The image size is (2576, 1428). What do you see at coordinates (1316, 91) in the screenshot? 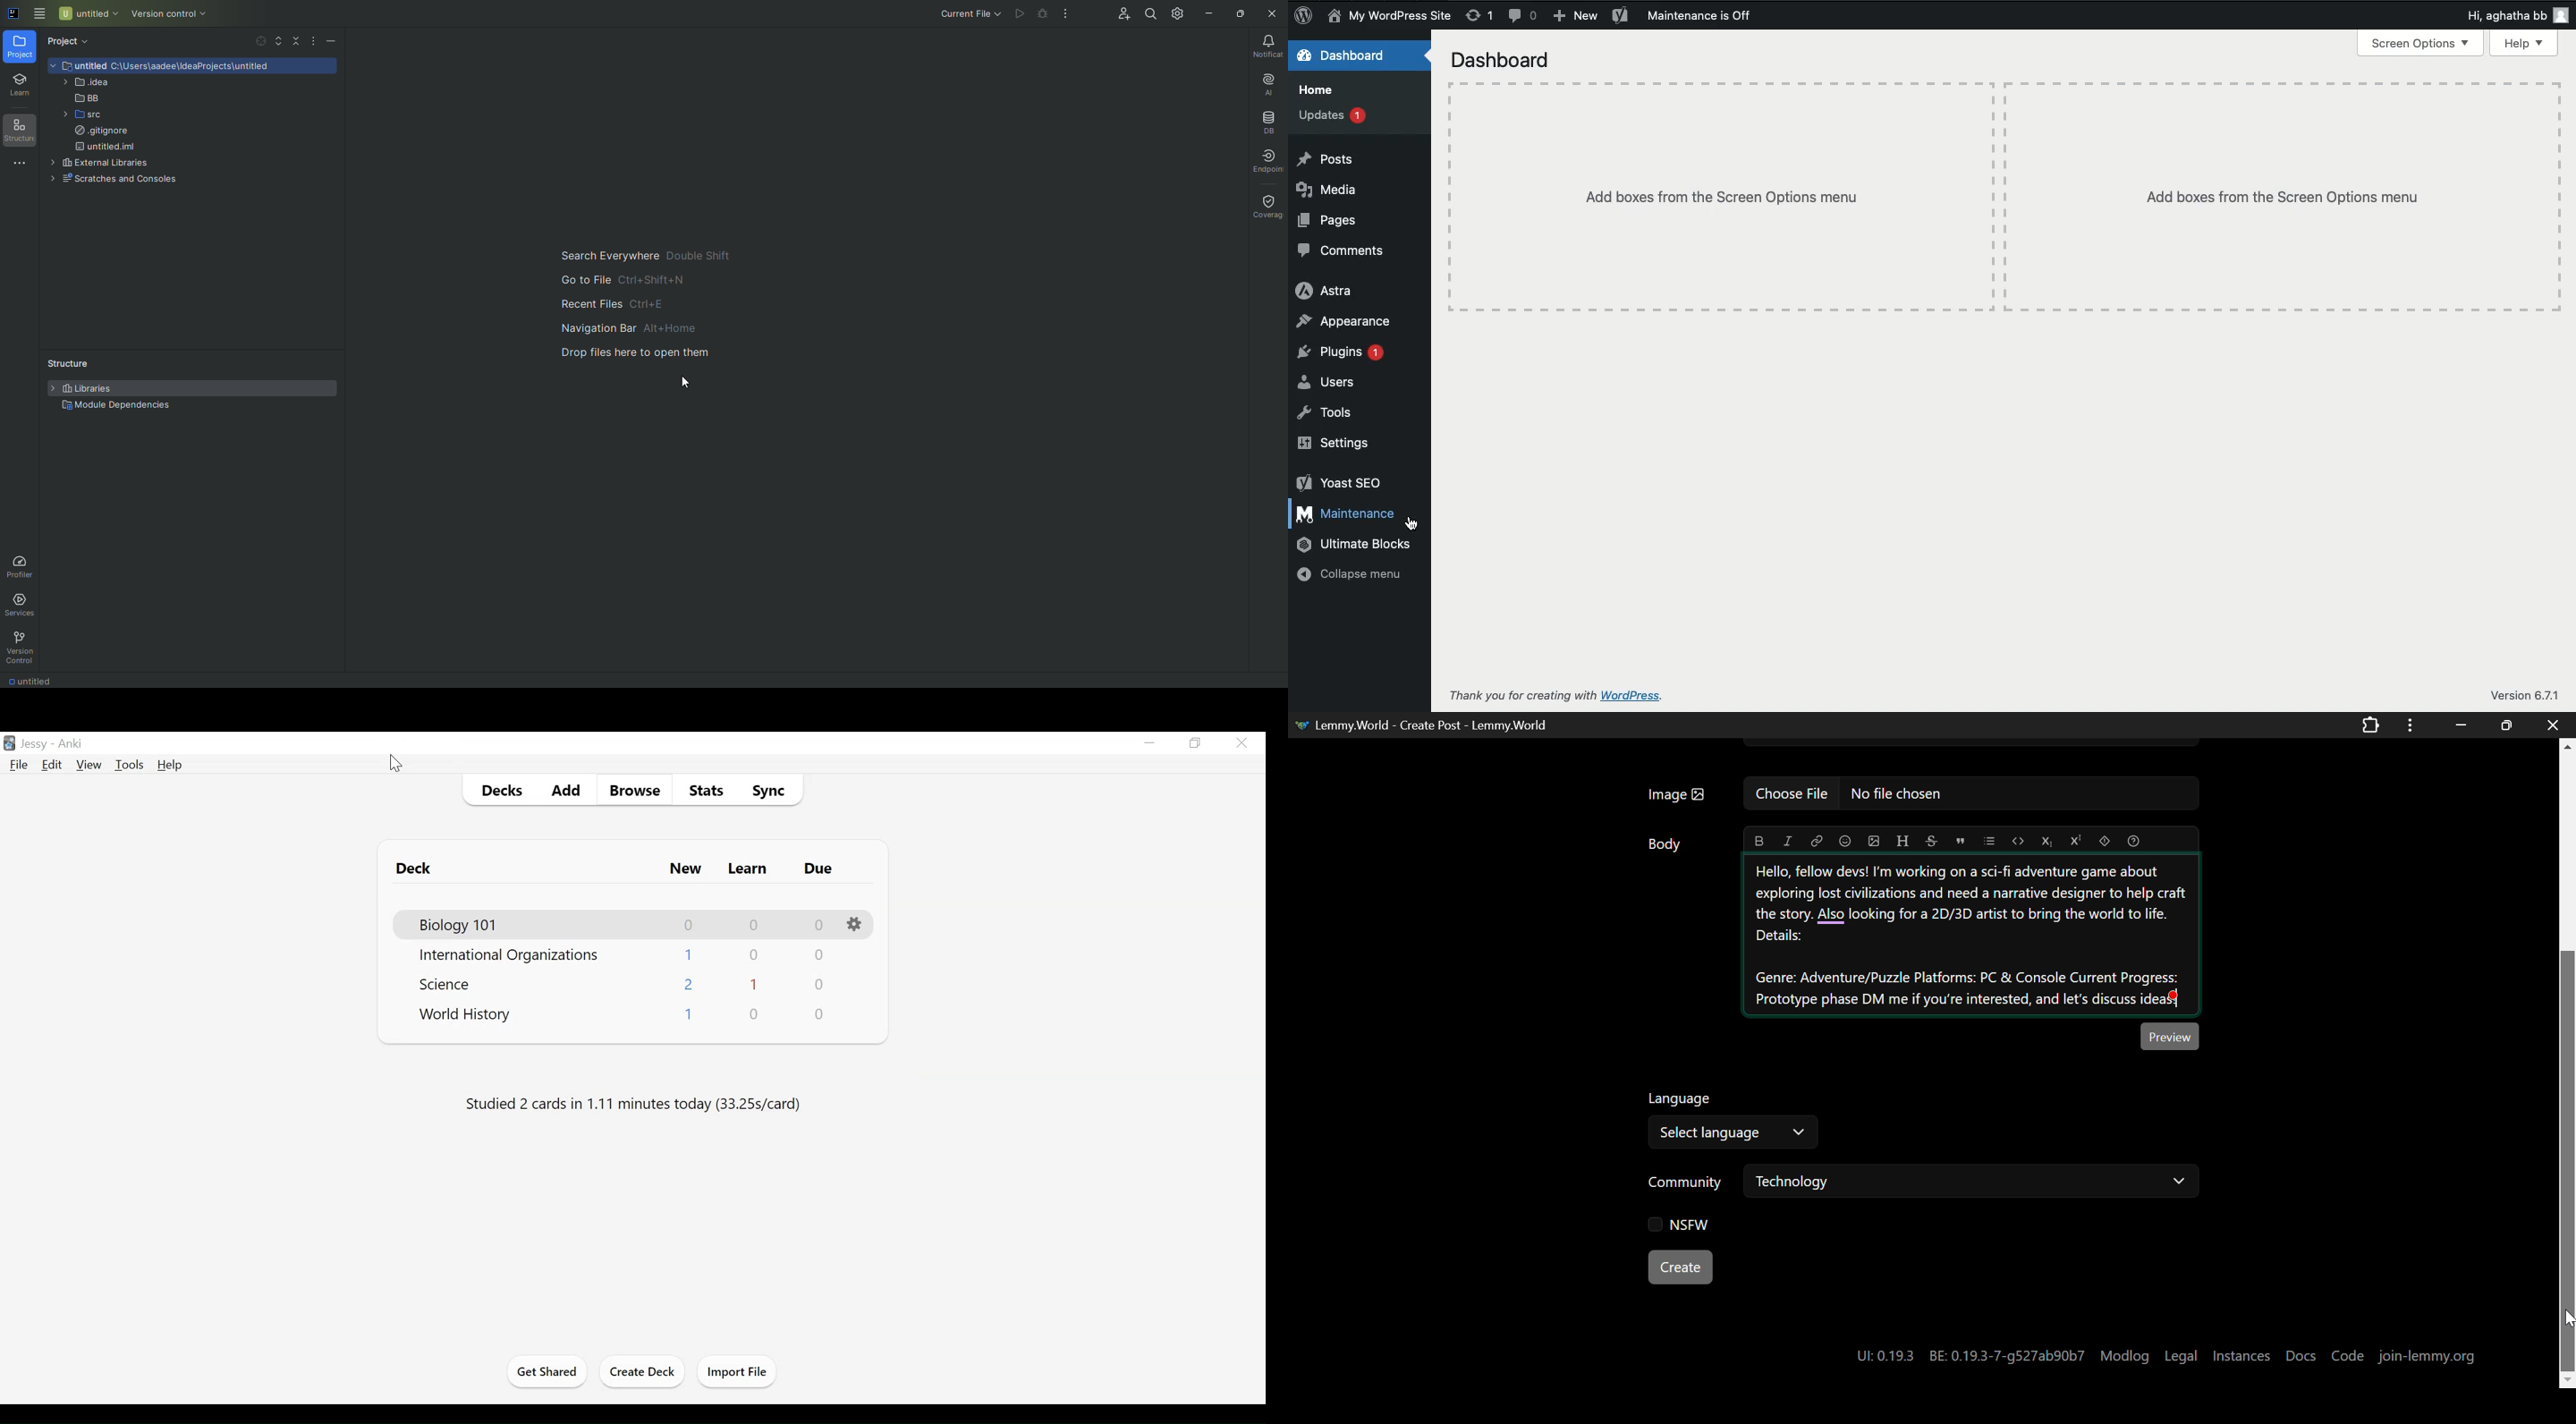
I see `Home` at bounding box center [1316, 91].